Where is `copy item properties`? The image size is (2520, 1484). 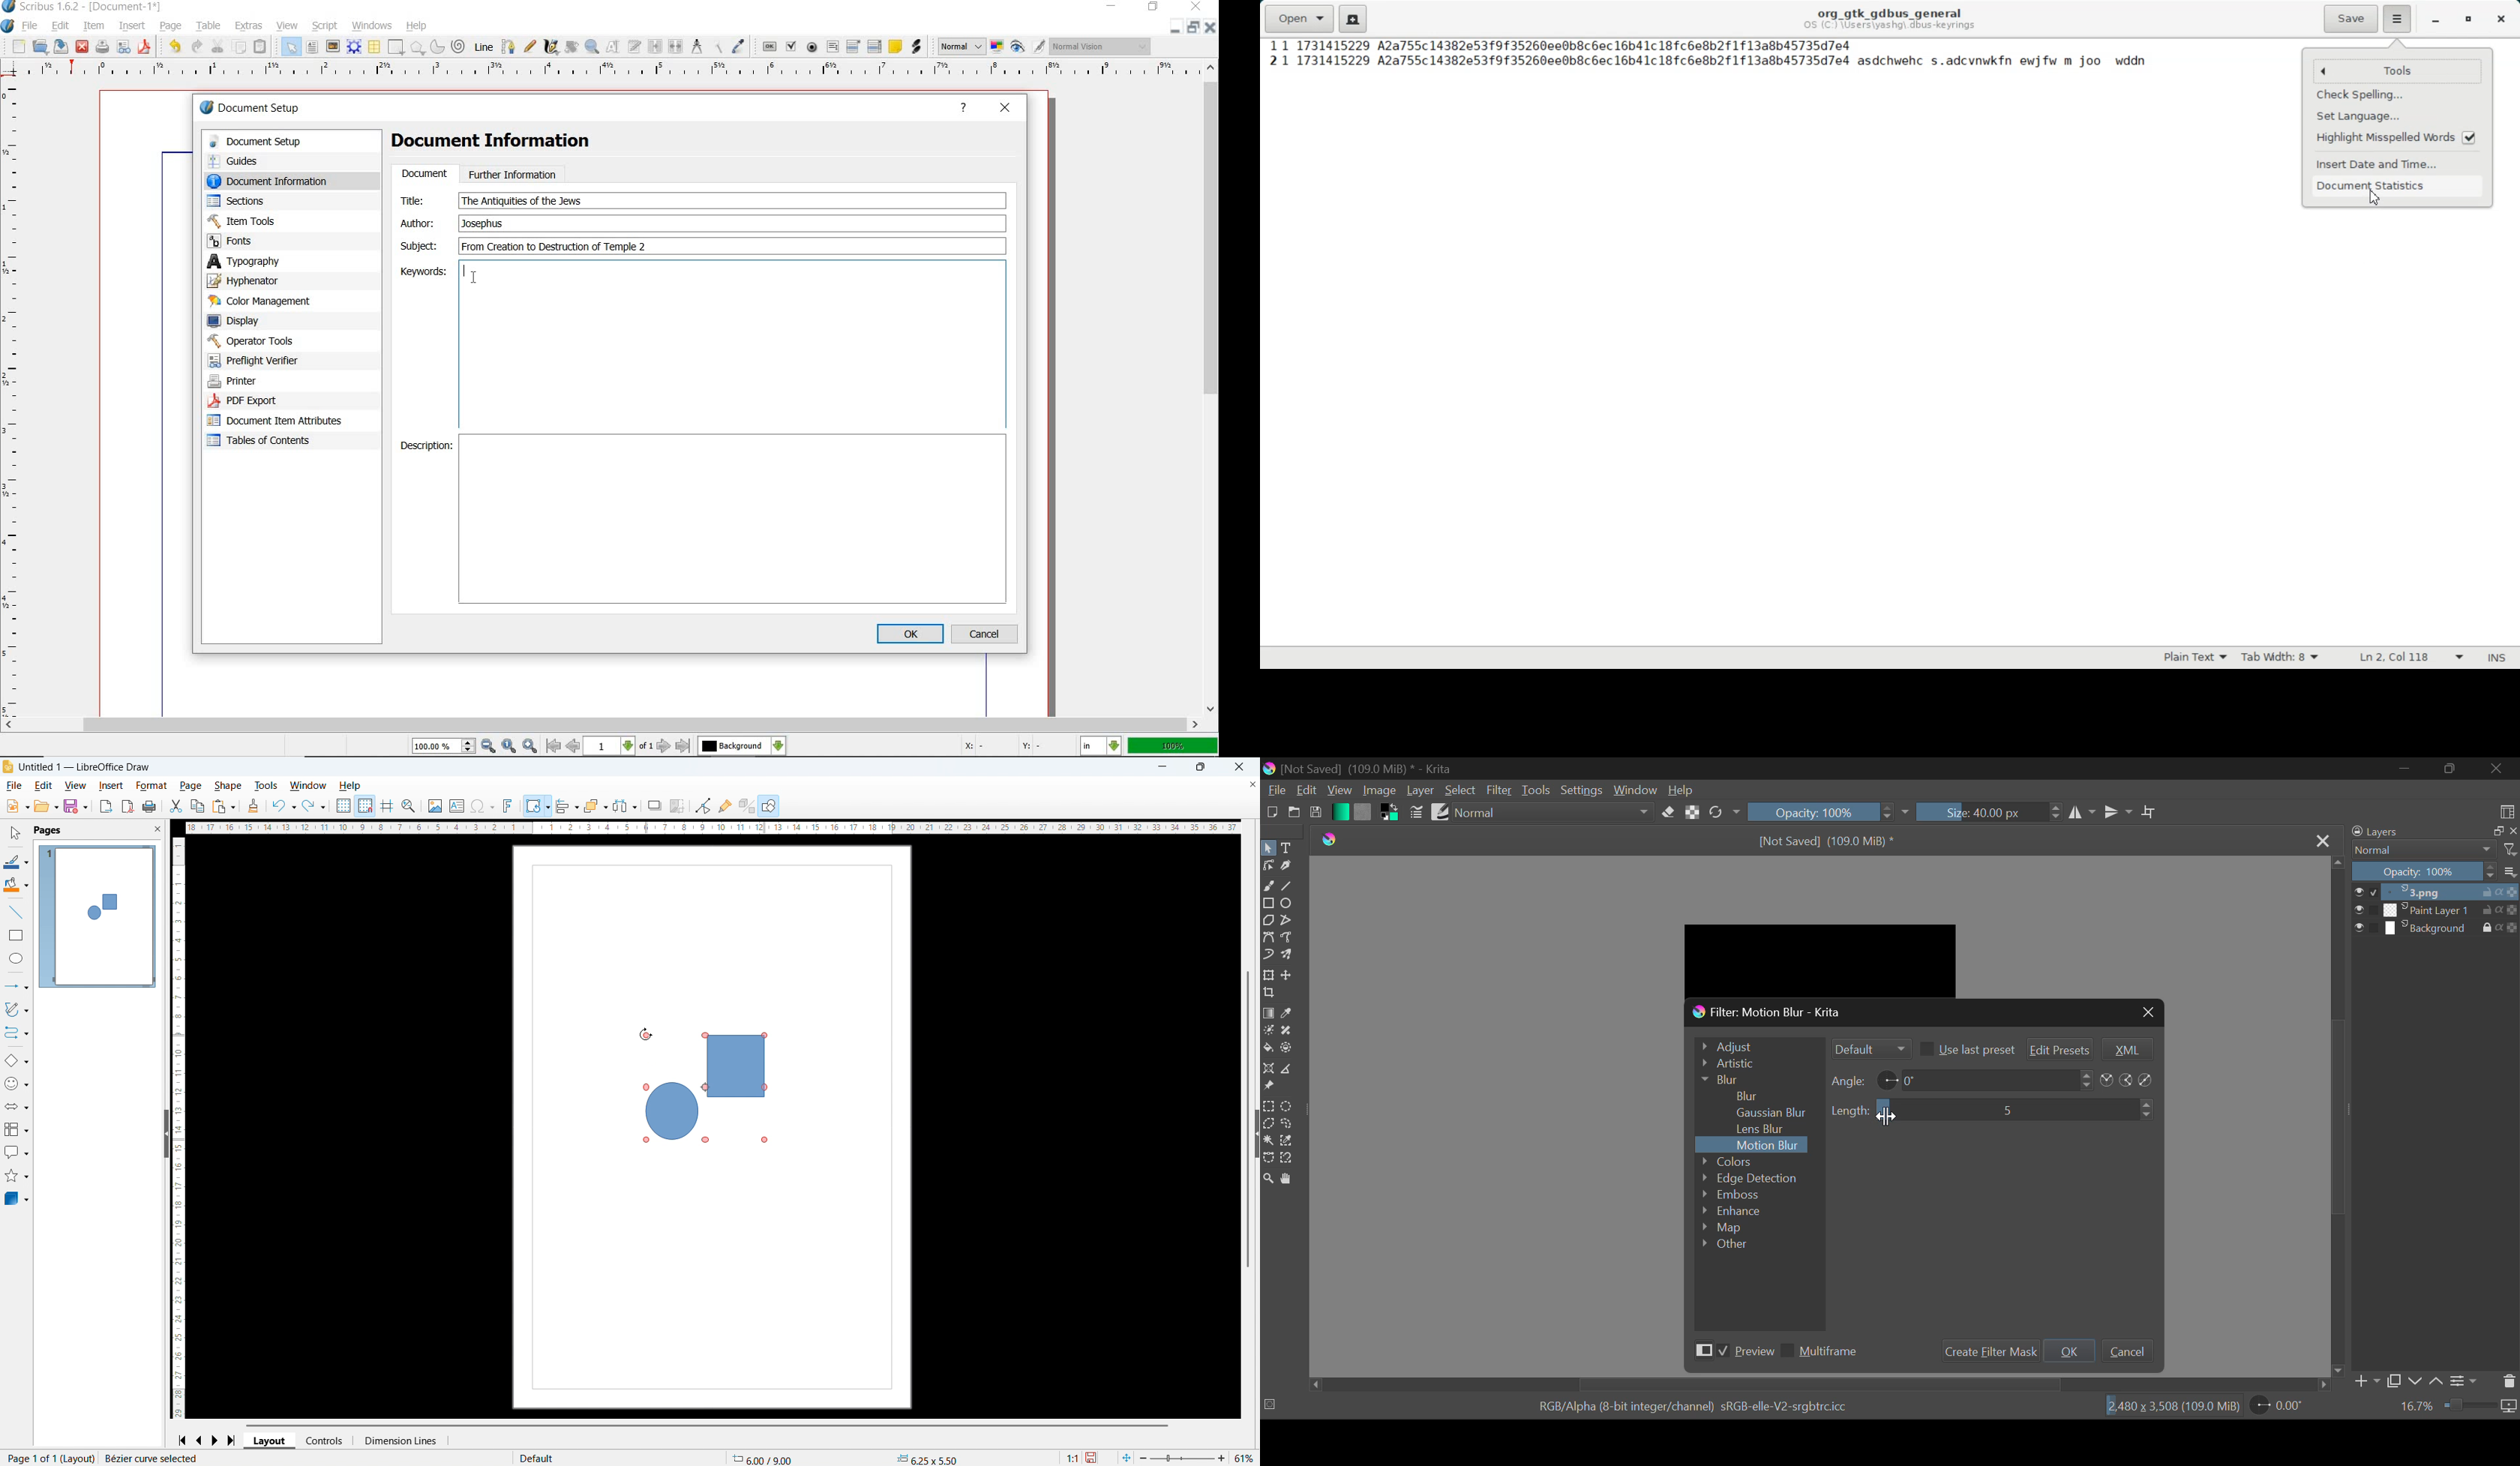 copy item properties is located at coordinates (716, 47).